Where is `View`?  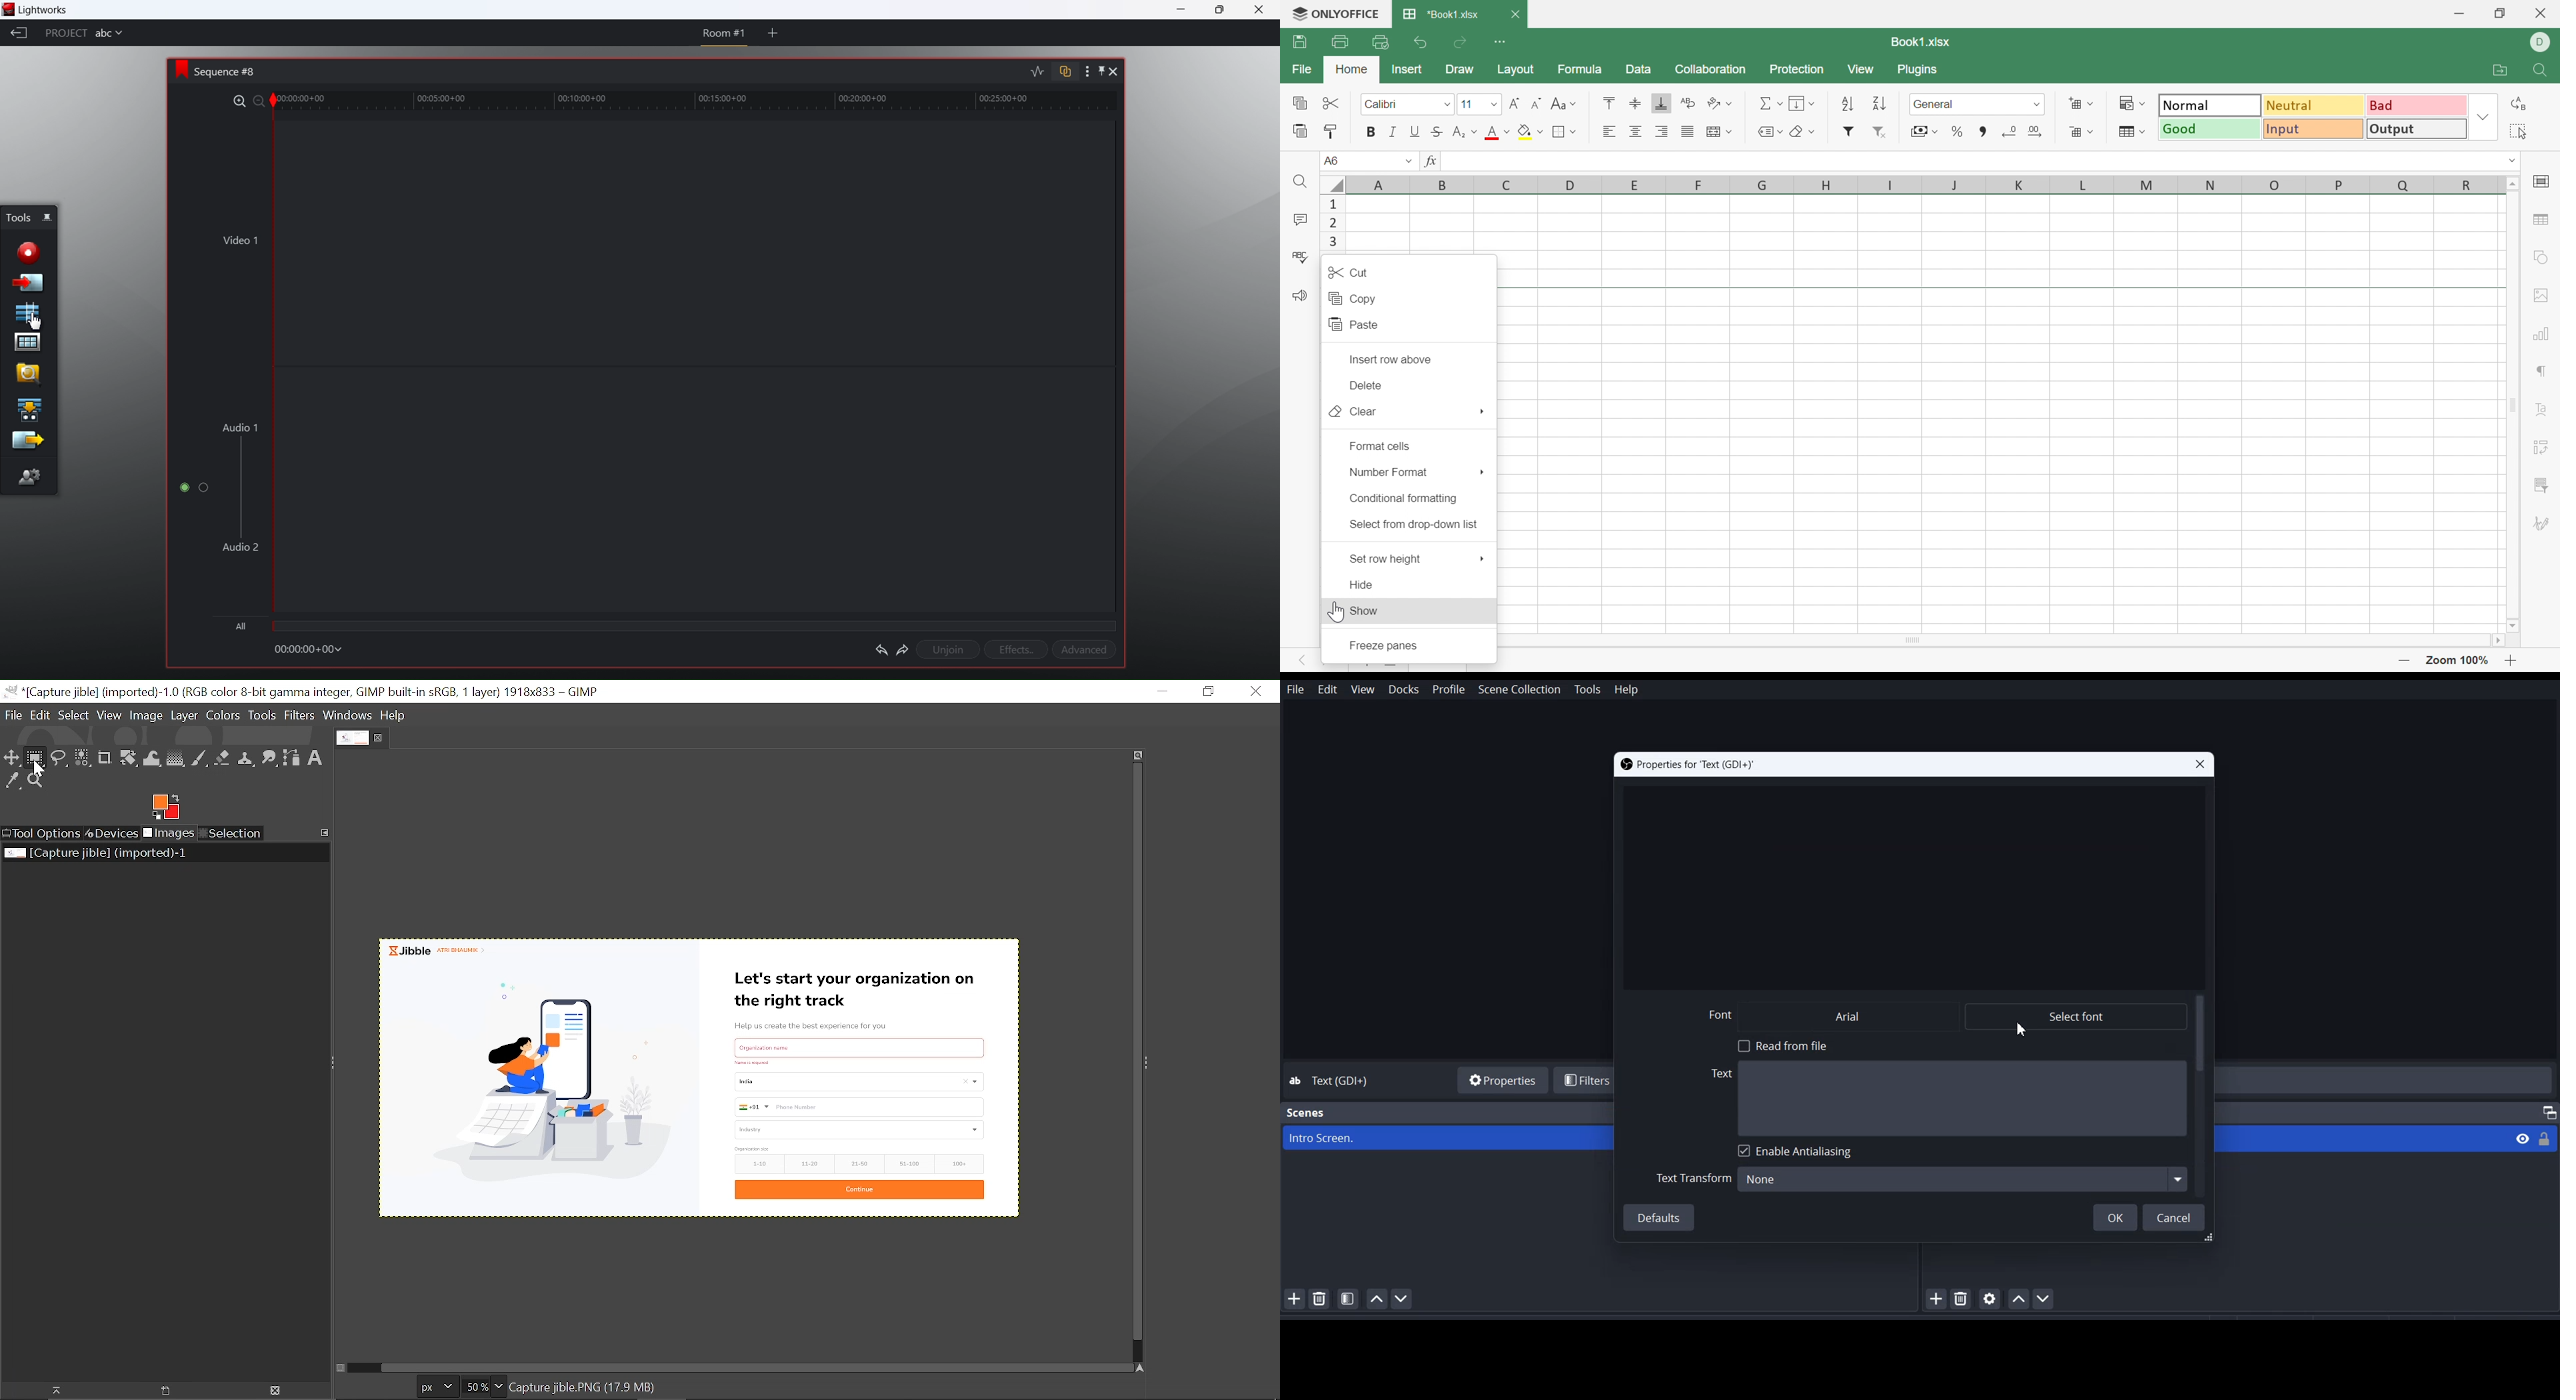
View is located at coordinates (1363, 690).